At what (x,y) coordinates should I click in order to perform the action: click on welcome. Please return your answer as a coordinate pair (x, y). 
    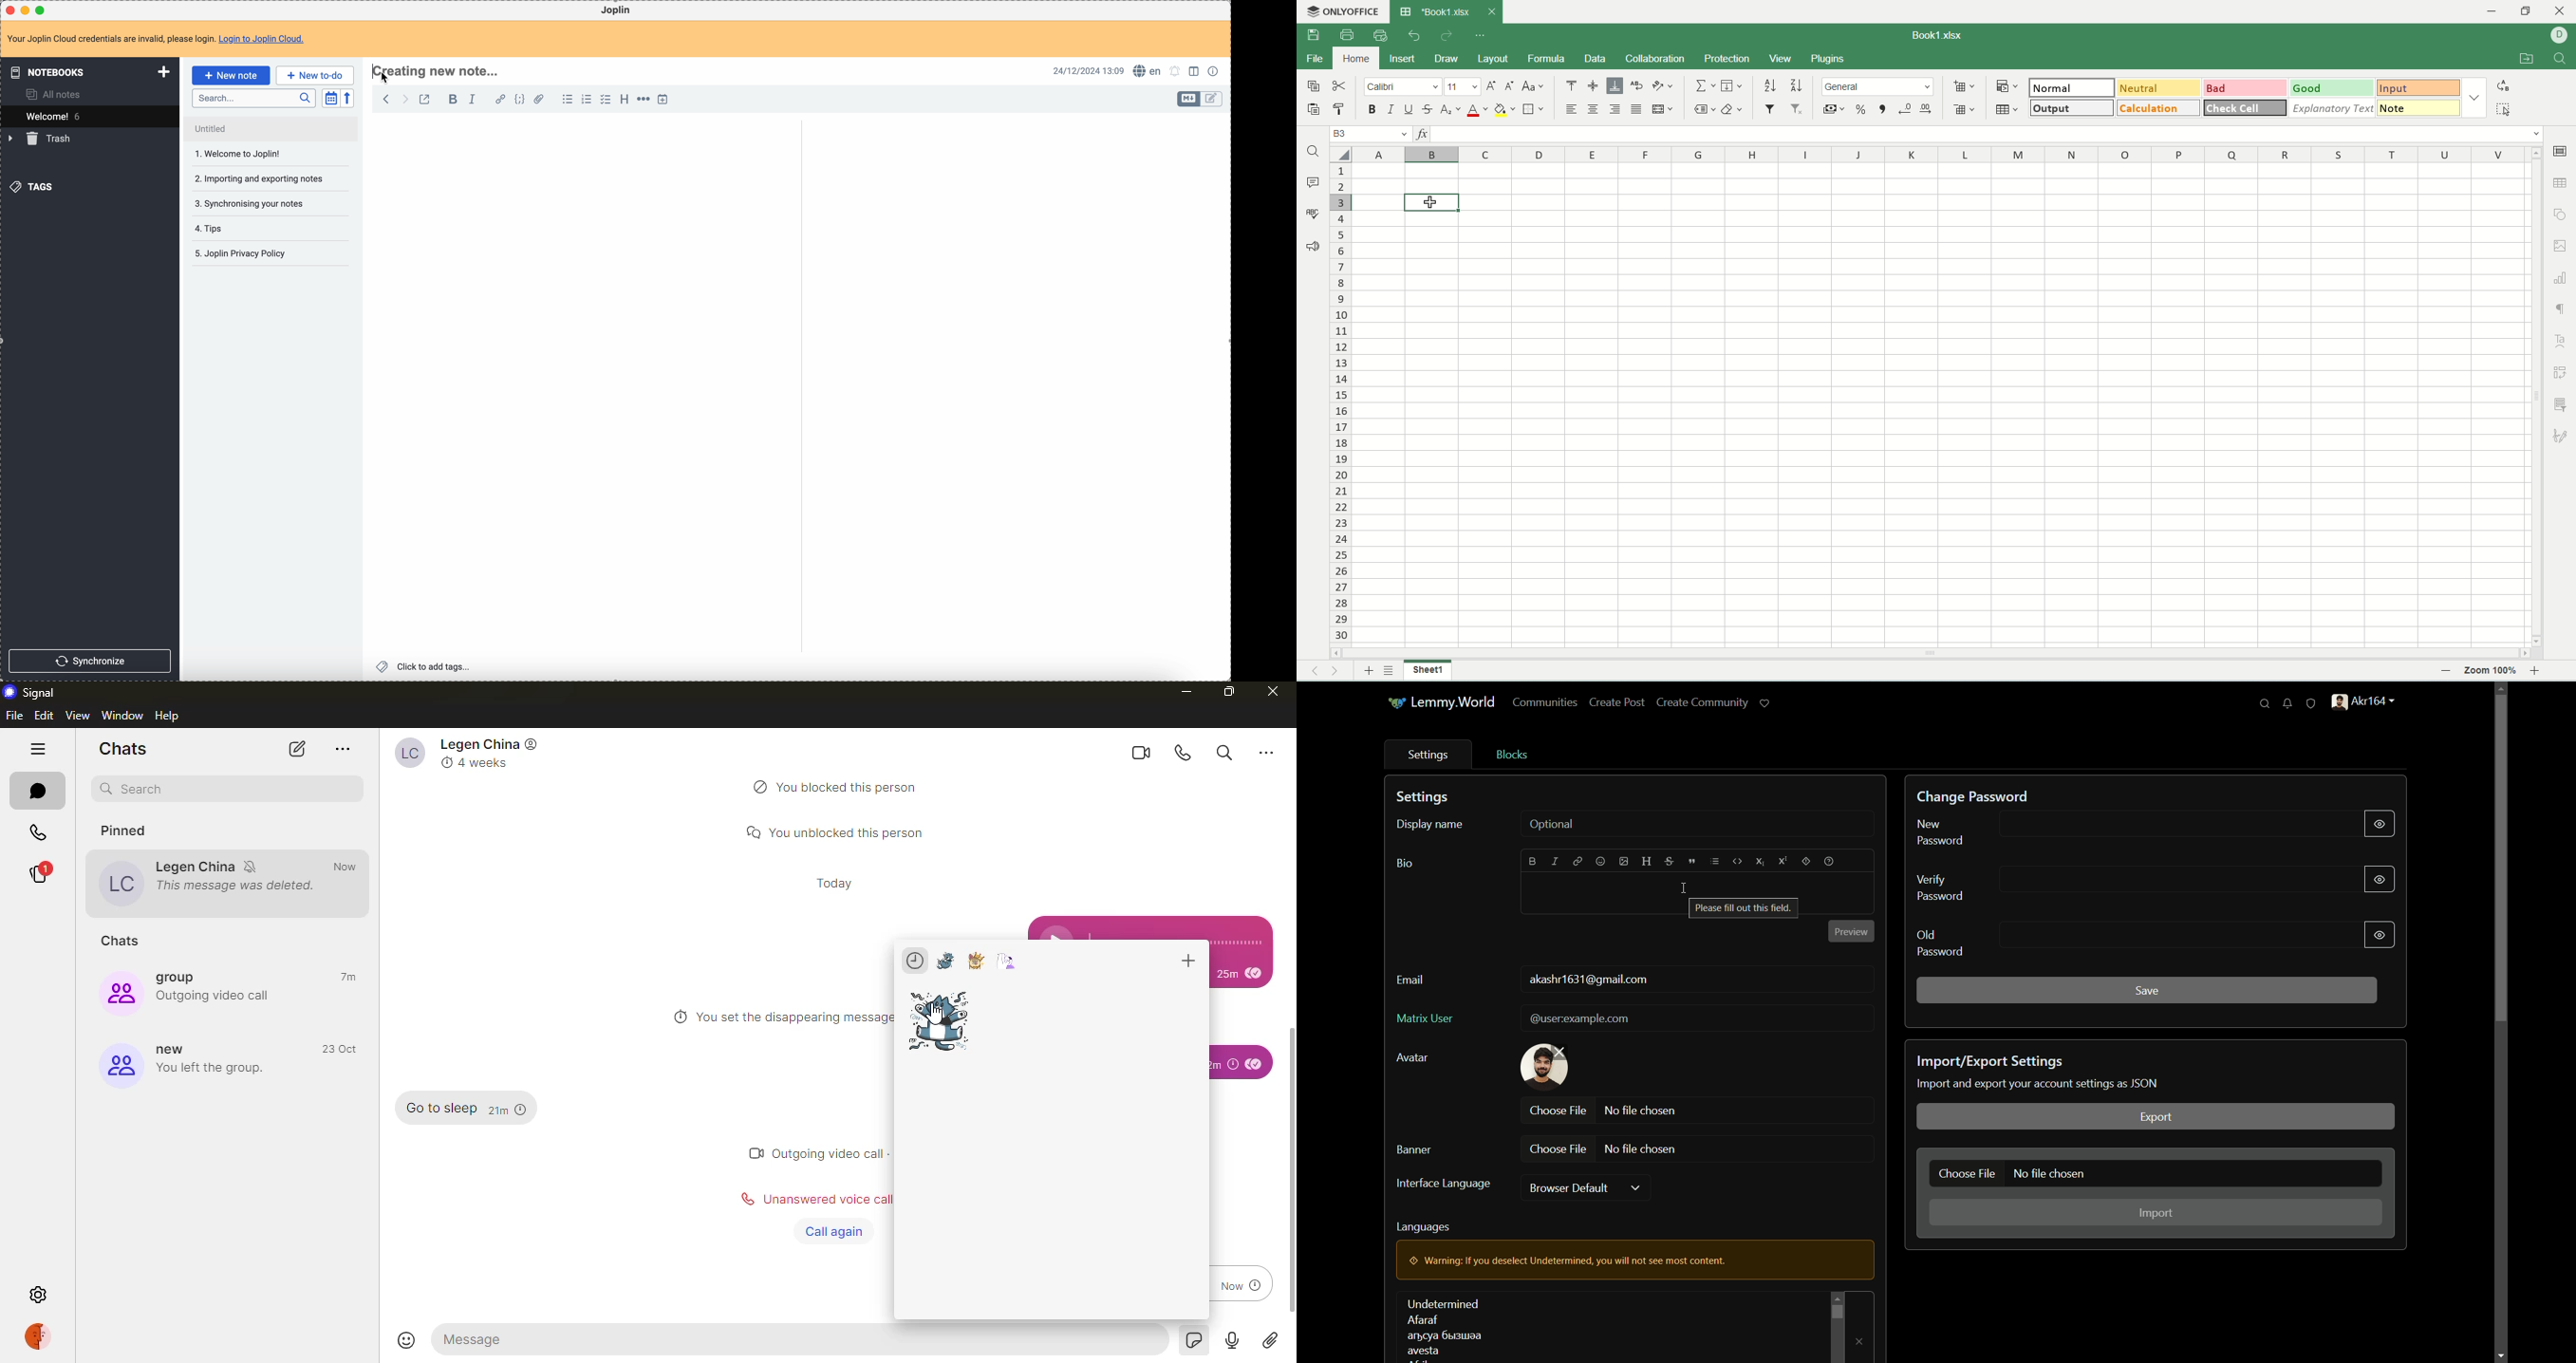
    Looking at the image, I should click on (89, 117).